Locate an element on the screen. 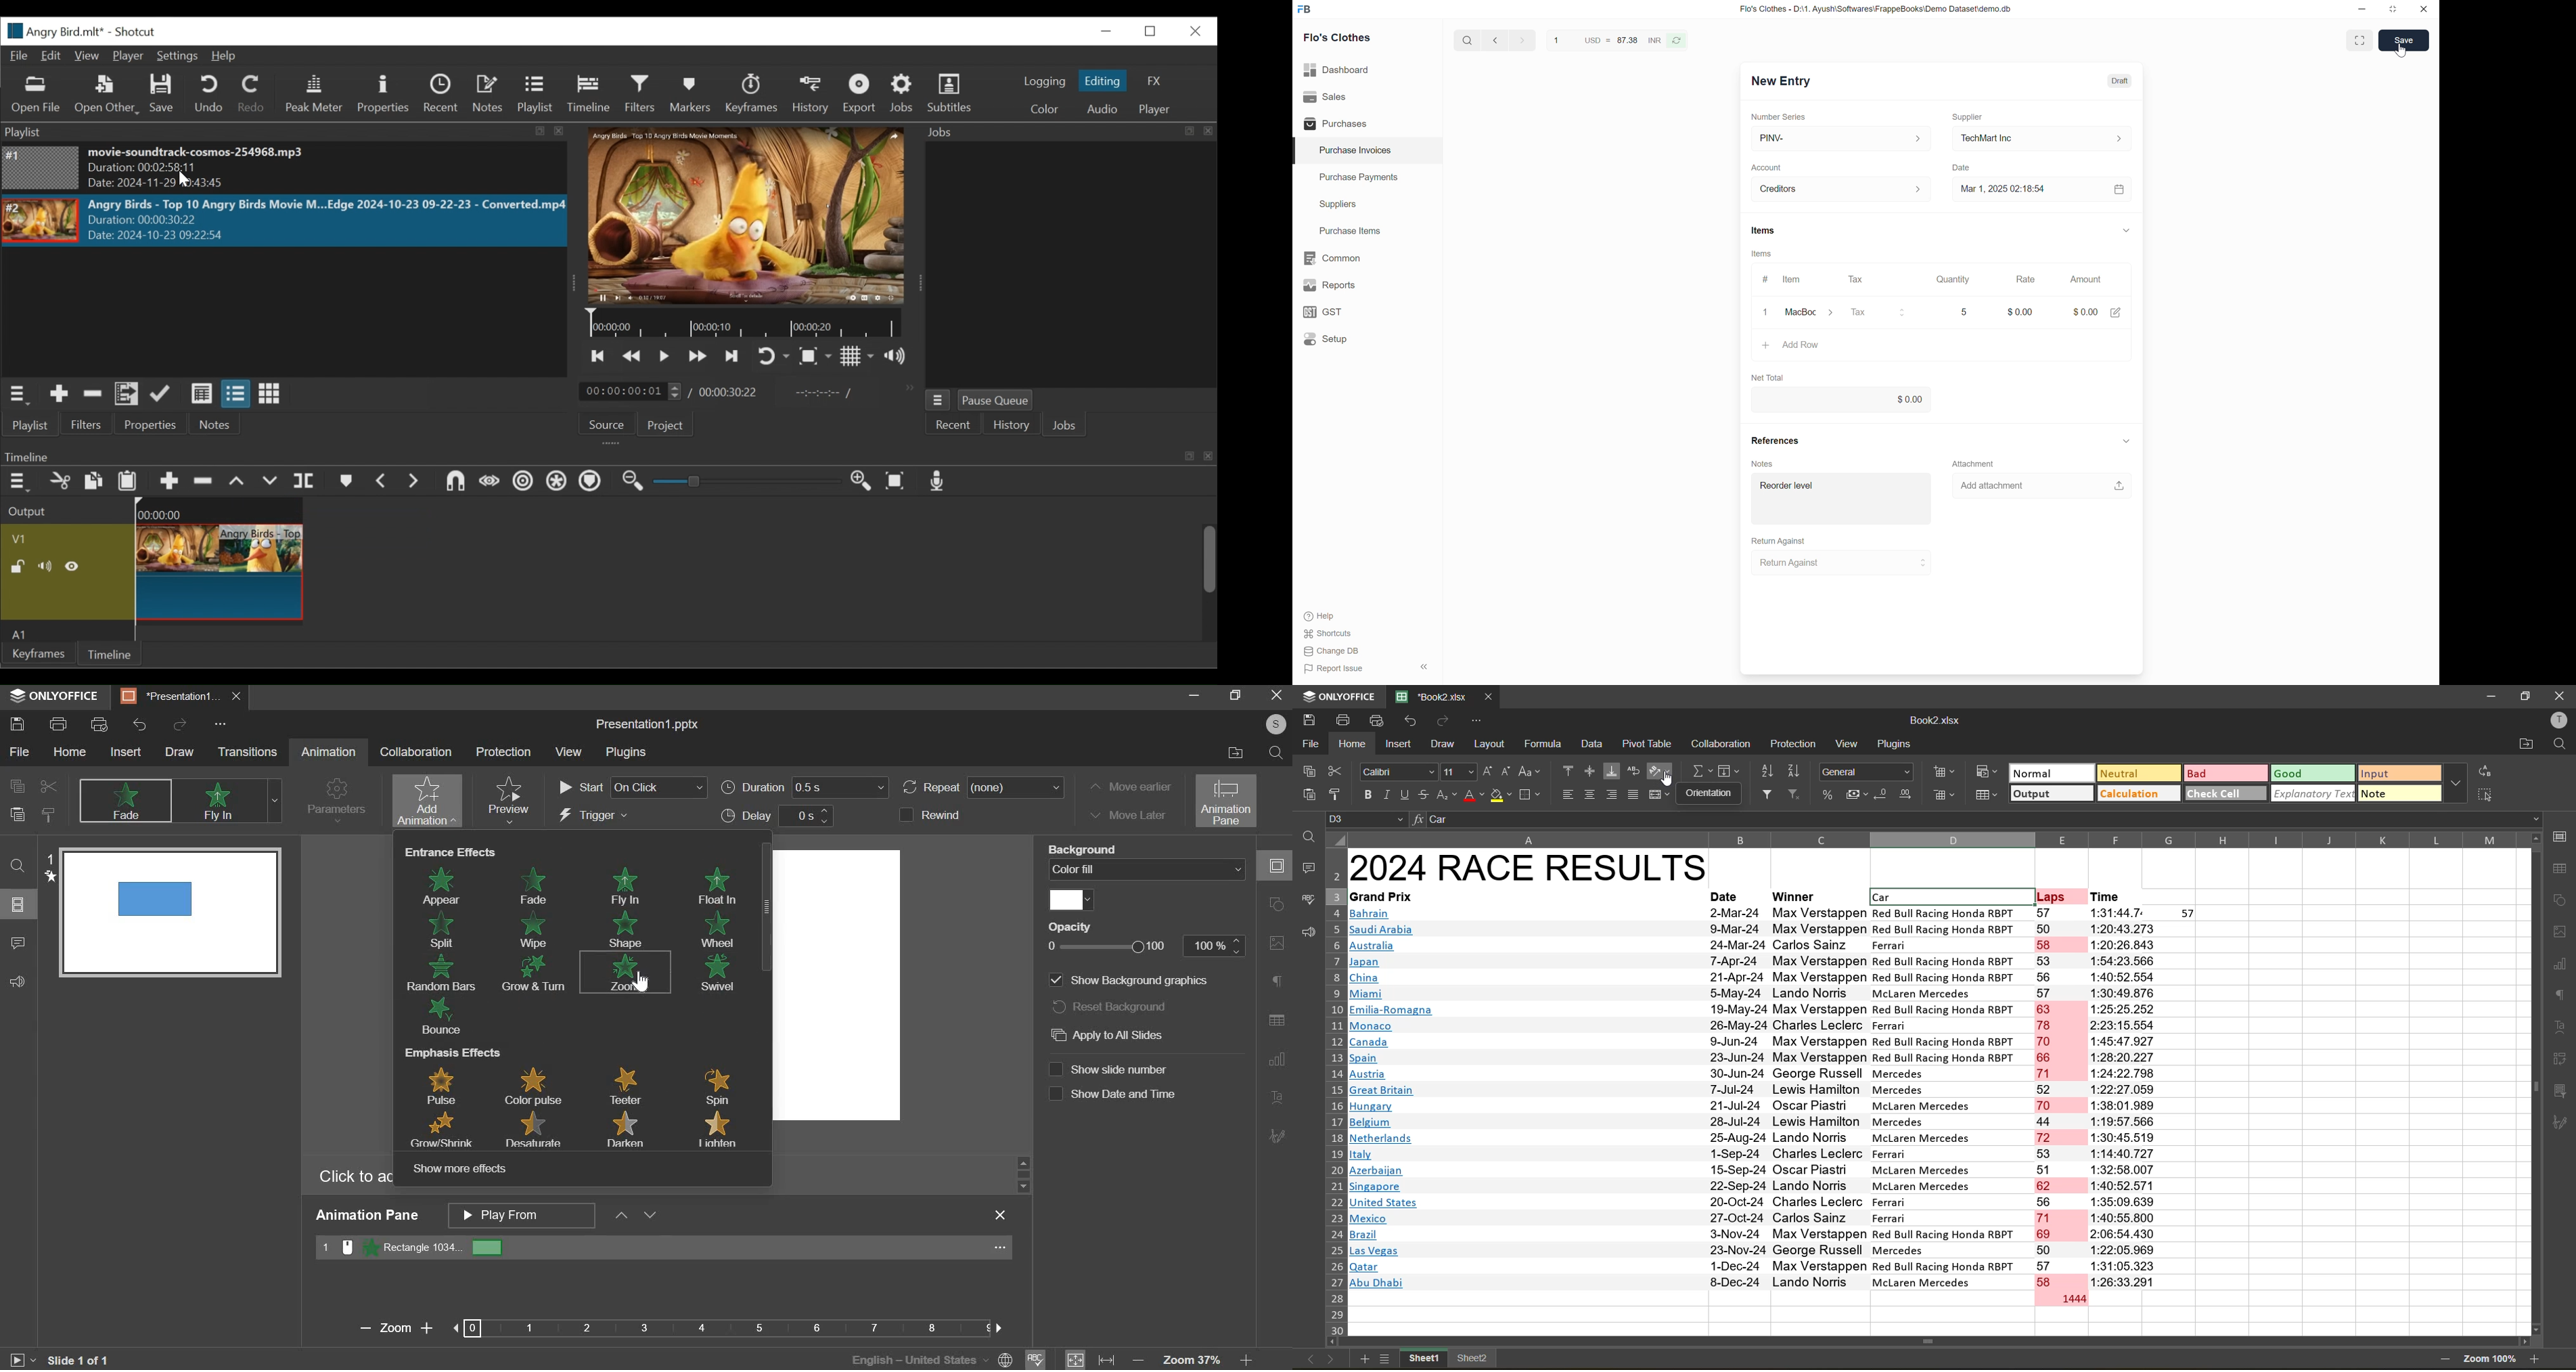 The image size is (2576, 1372). Apply to All Slides is located at coordinates (1112, 1038).